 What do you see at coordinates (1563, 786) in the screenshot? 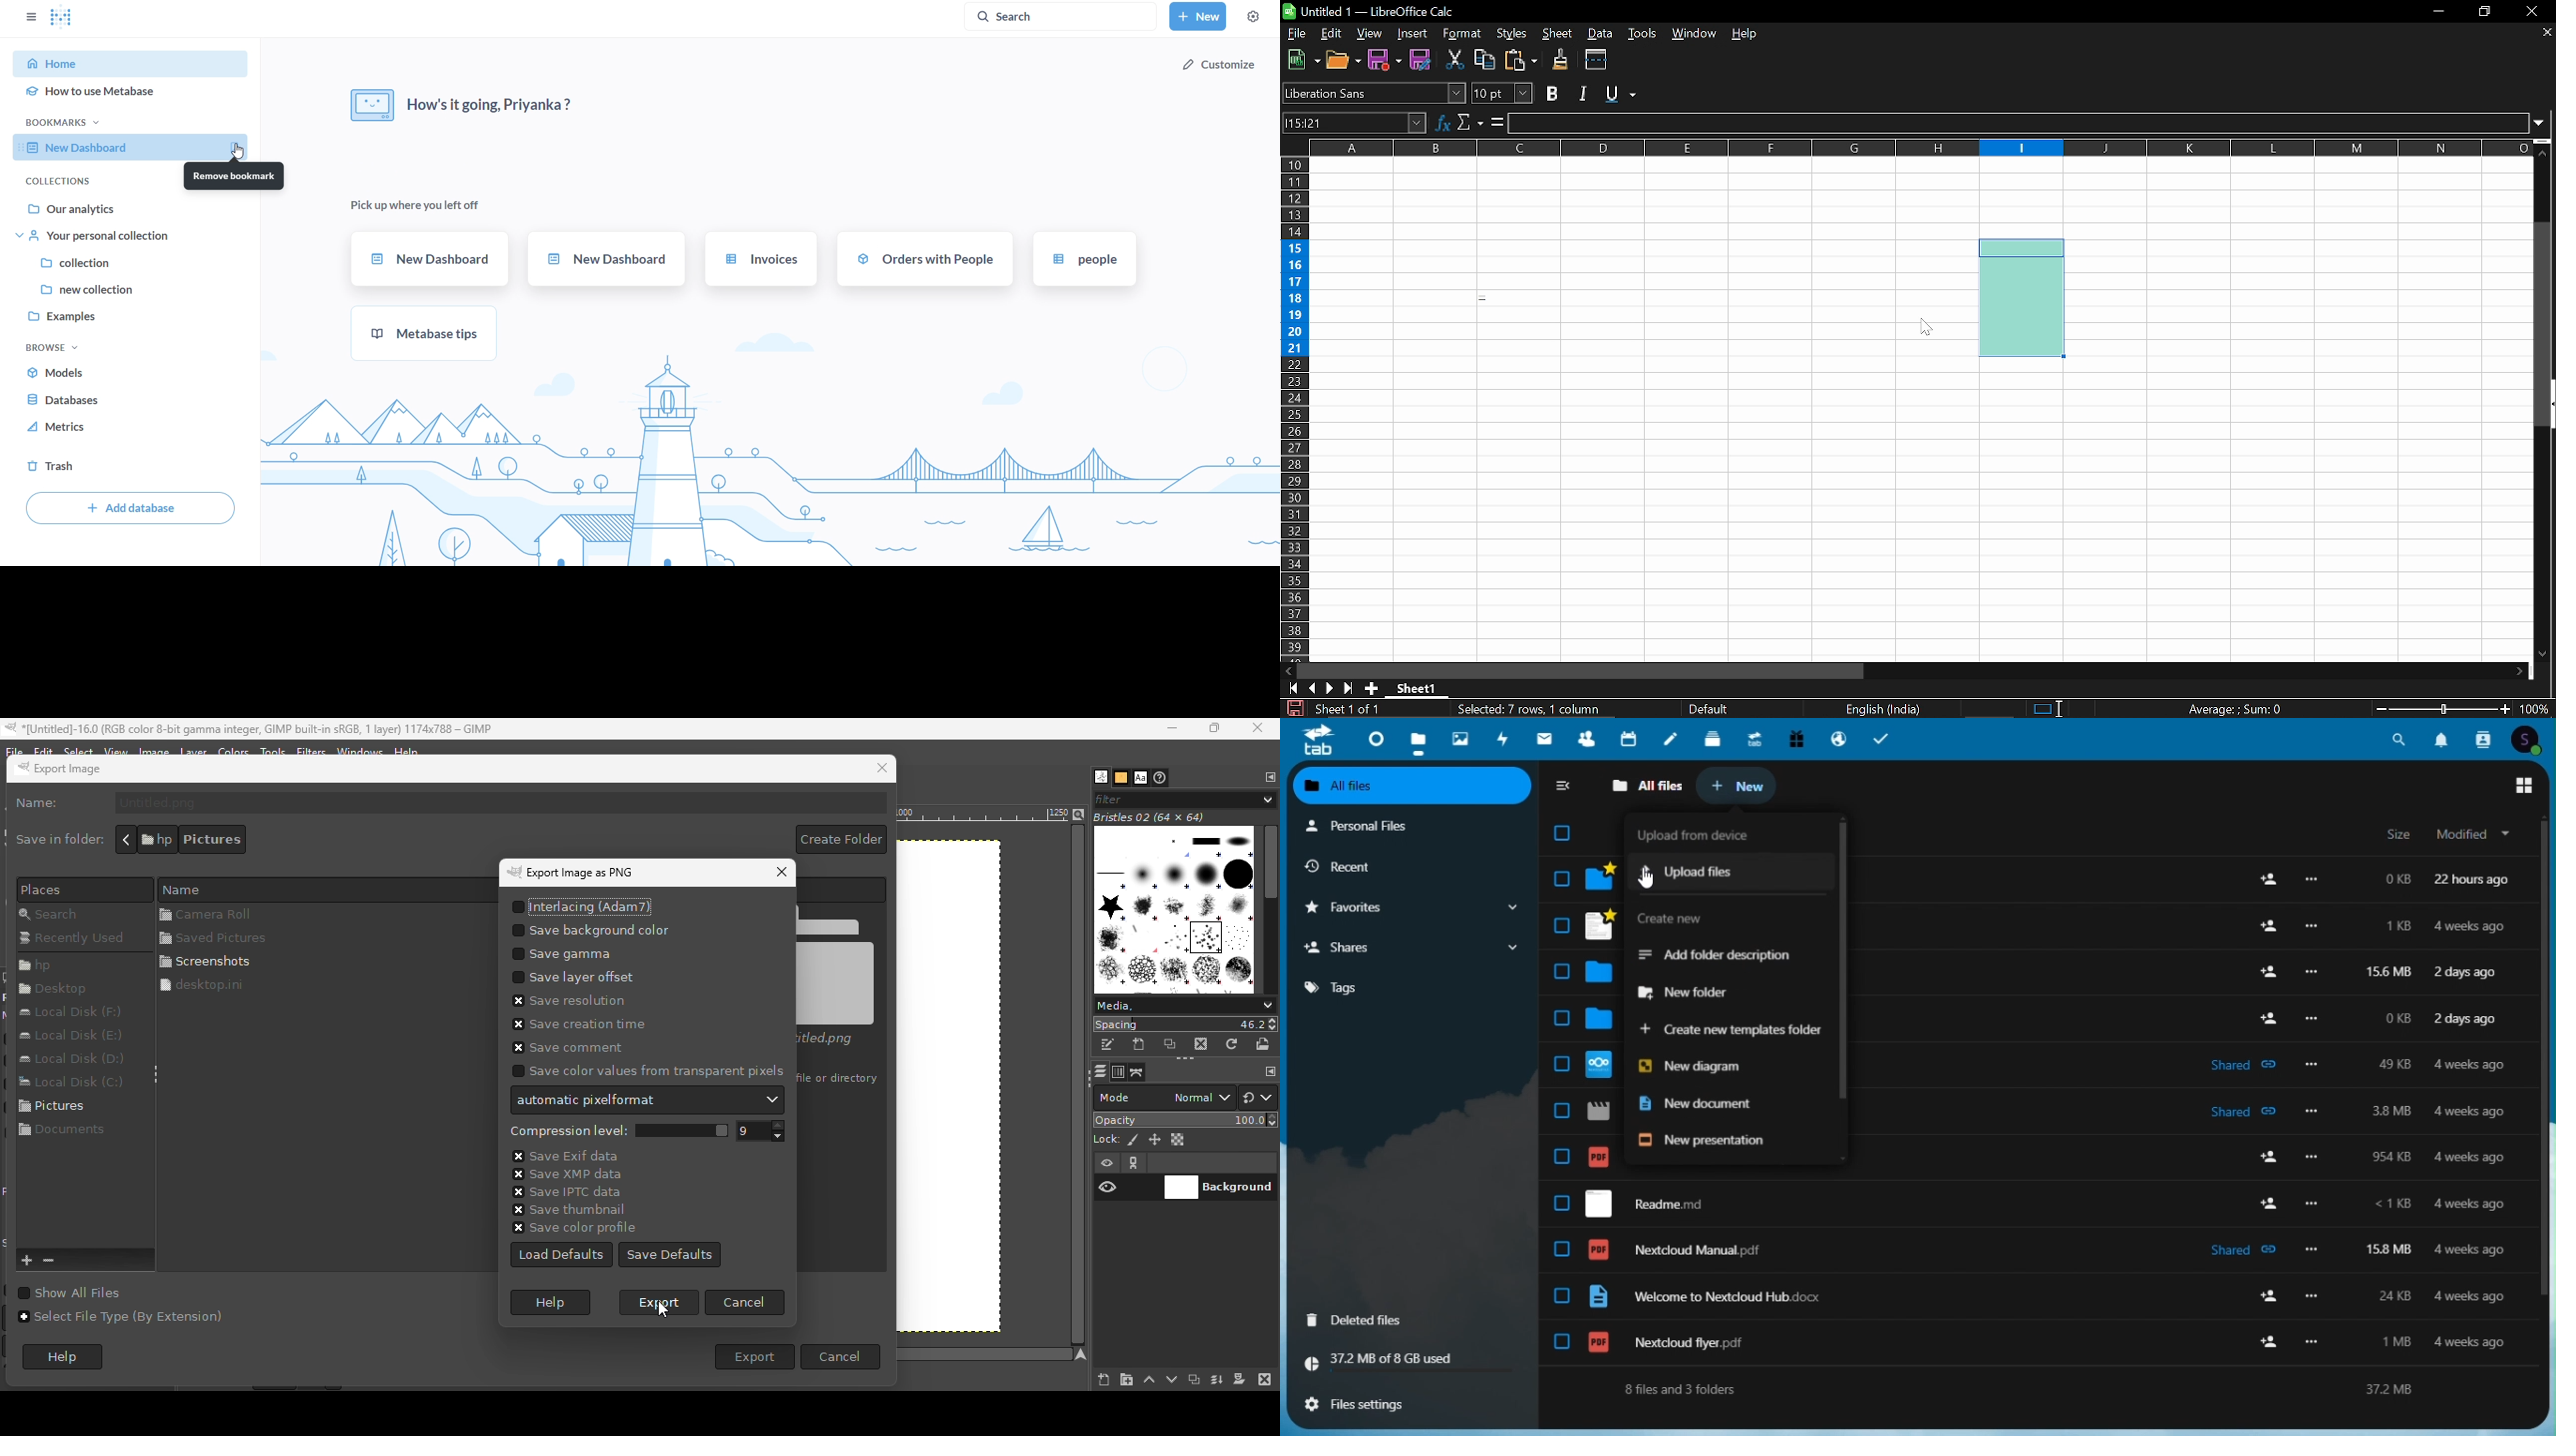
I see `Collapse side bar` at bounding box center [1563, 786].